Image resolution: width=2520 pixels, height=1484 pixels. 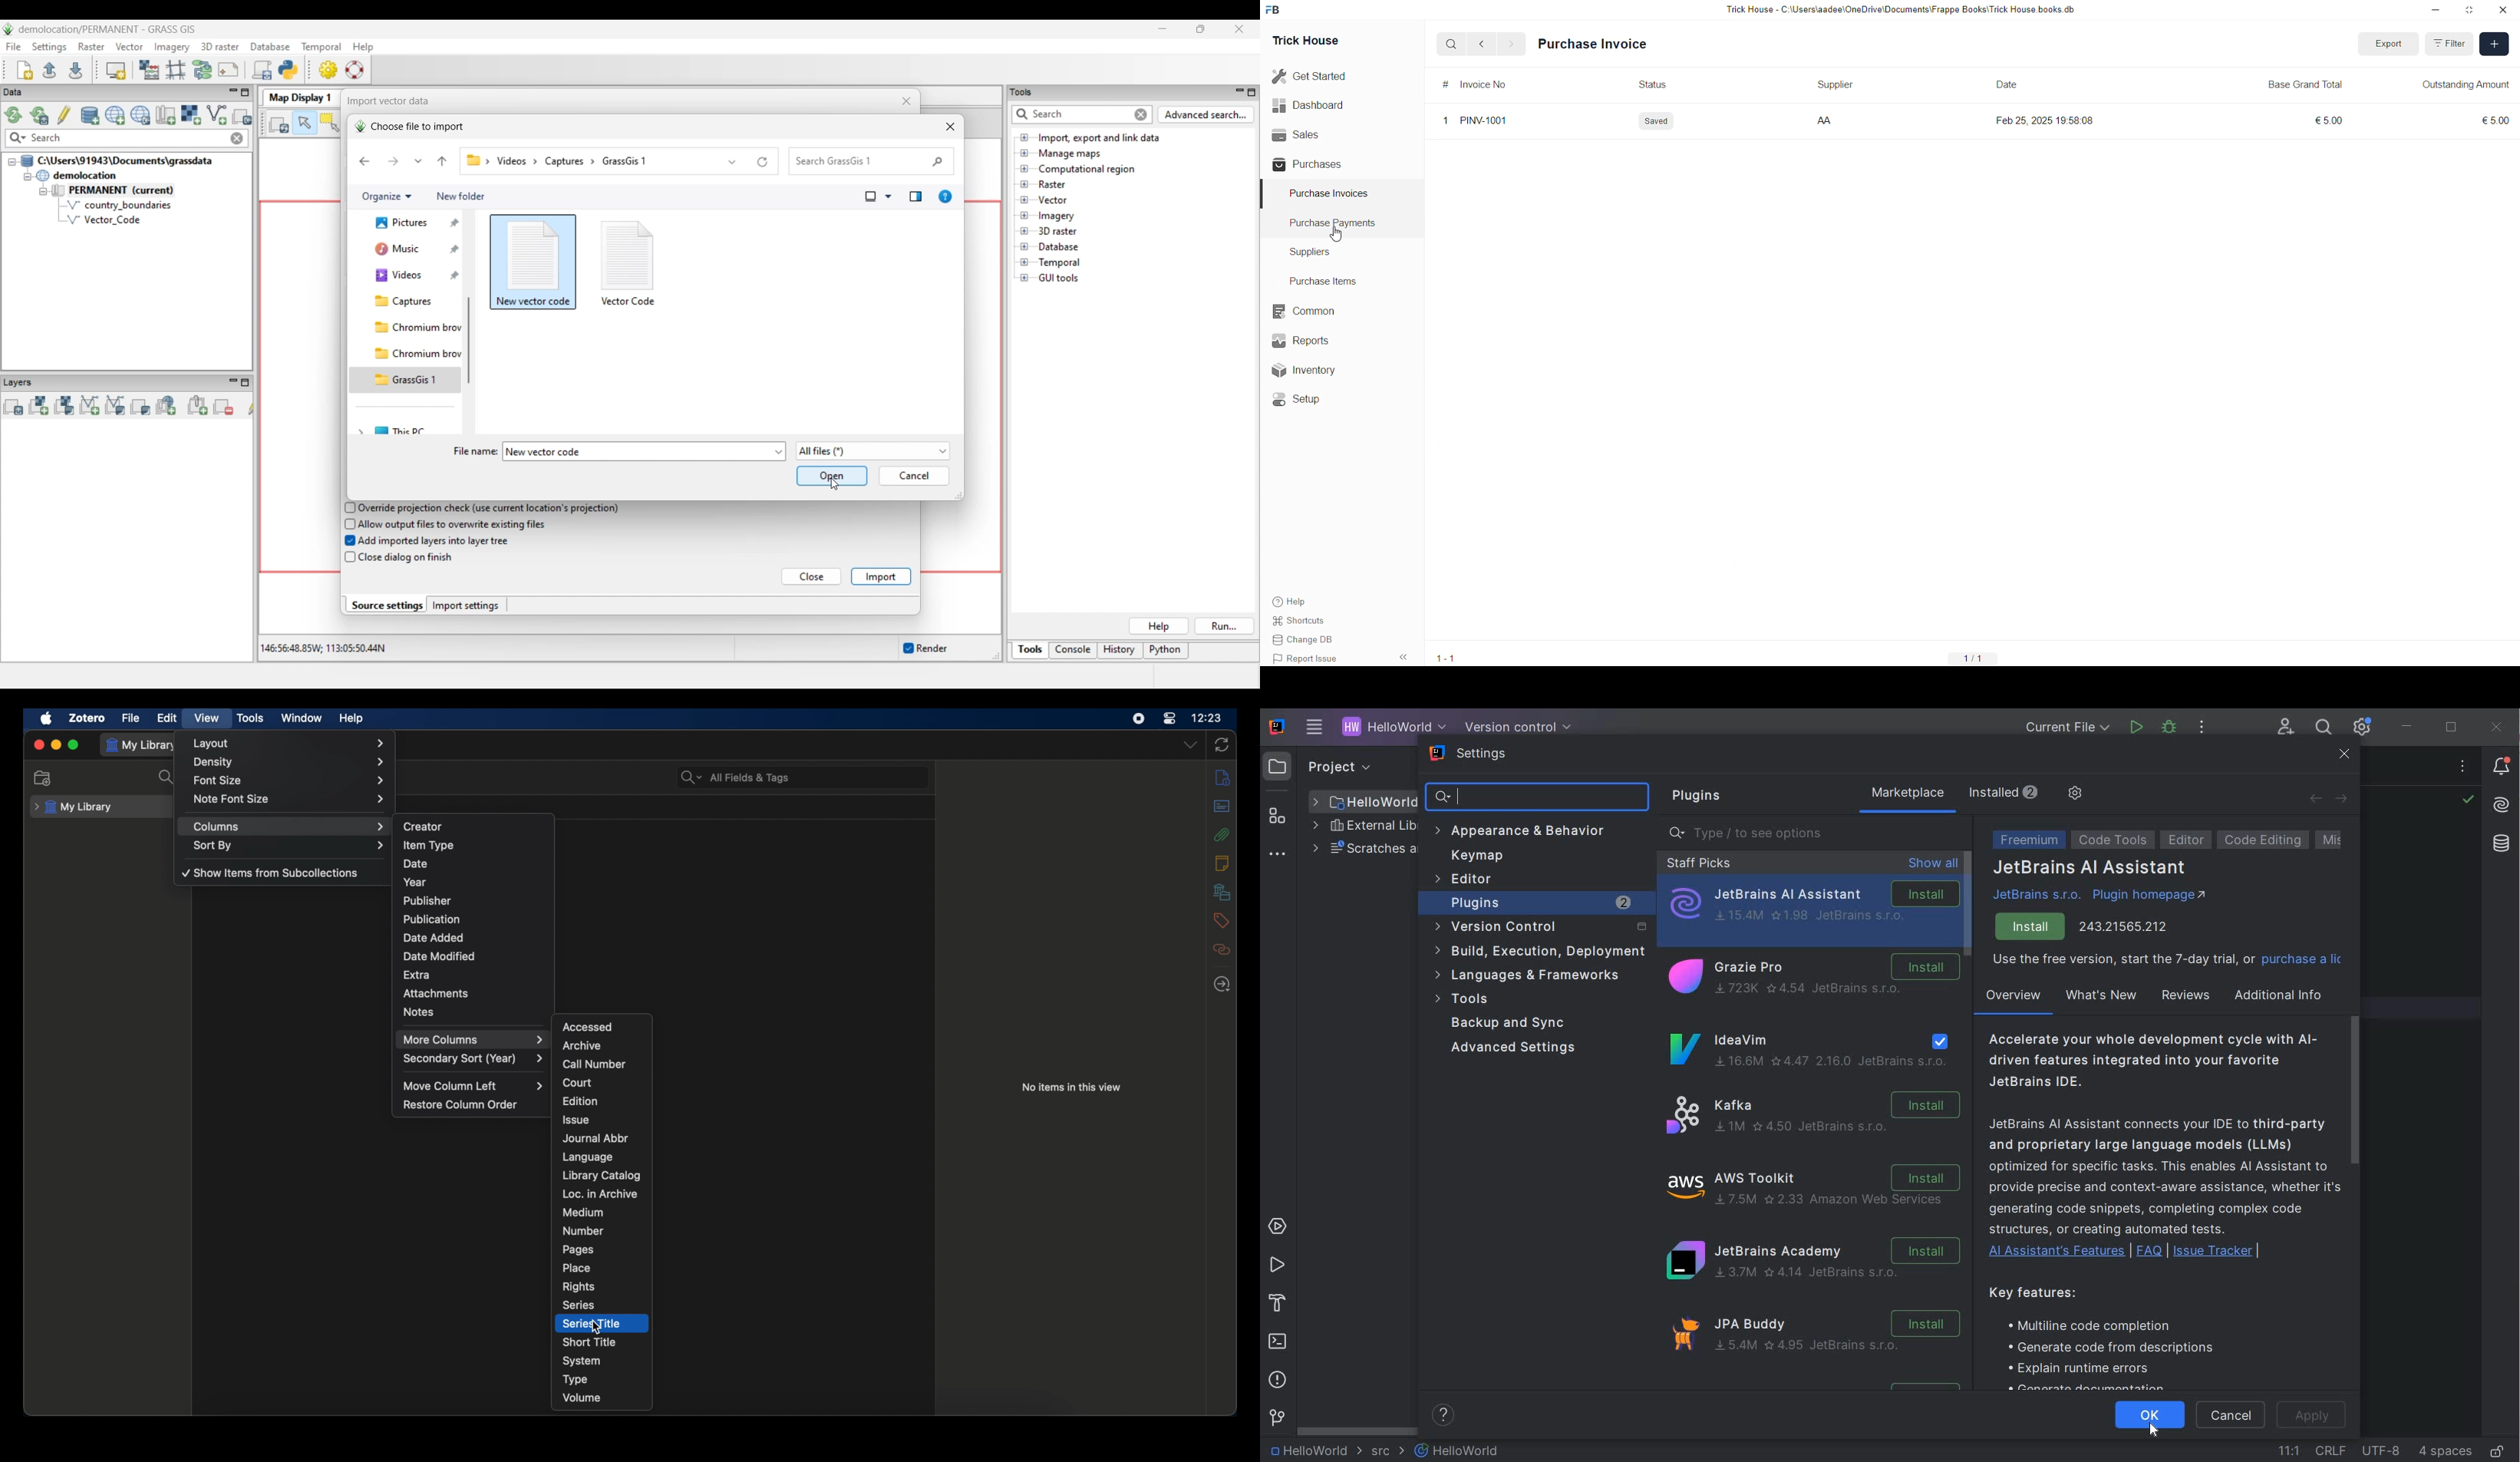 I want to click on notes, so click(x=419, y=1012).